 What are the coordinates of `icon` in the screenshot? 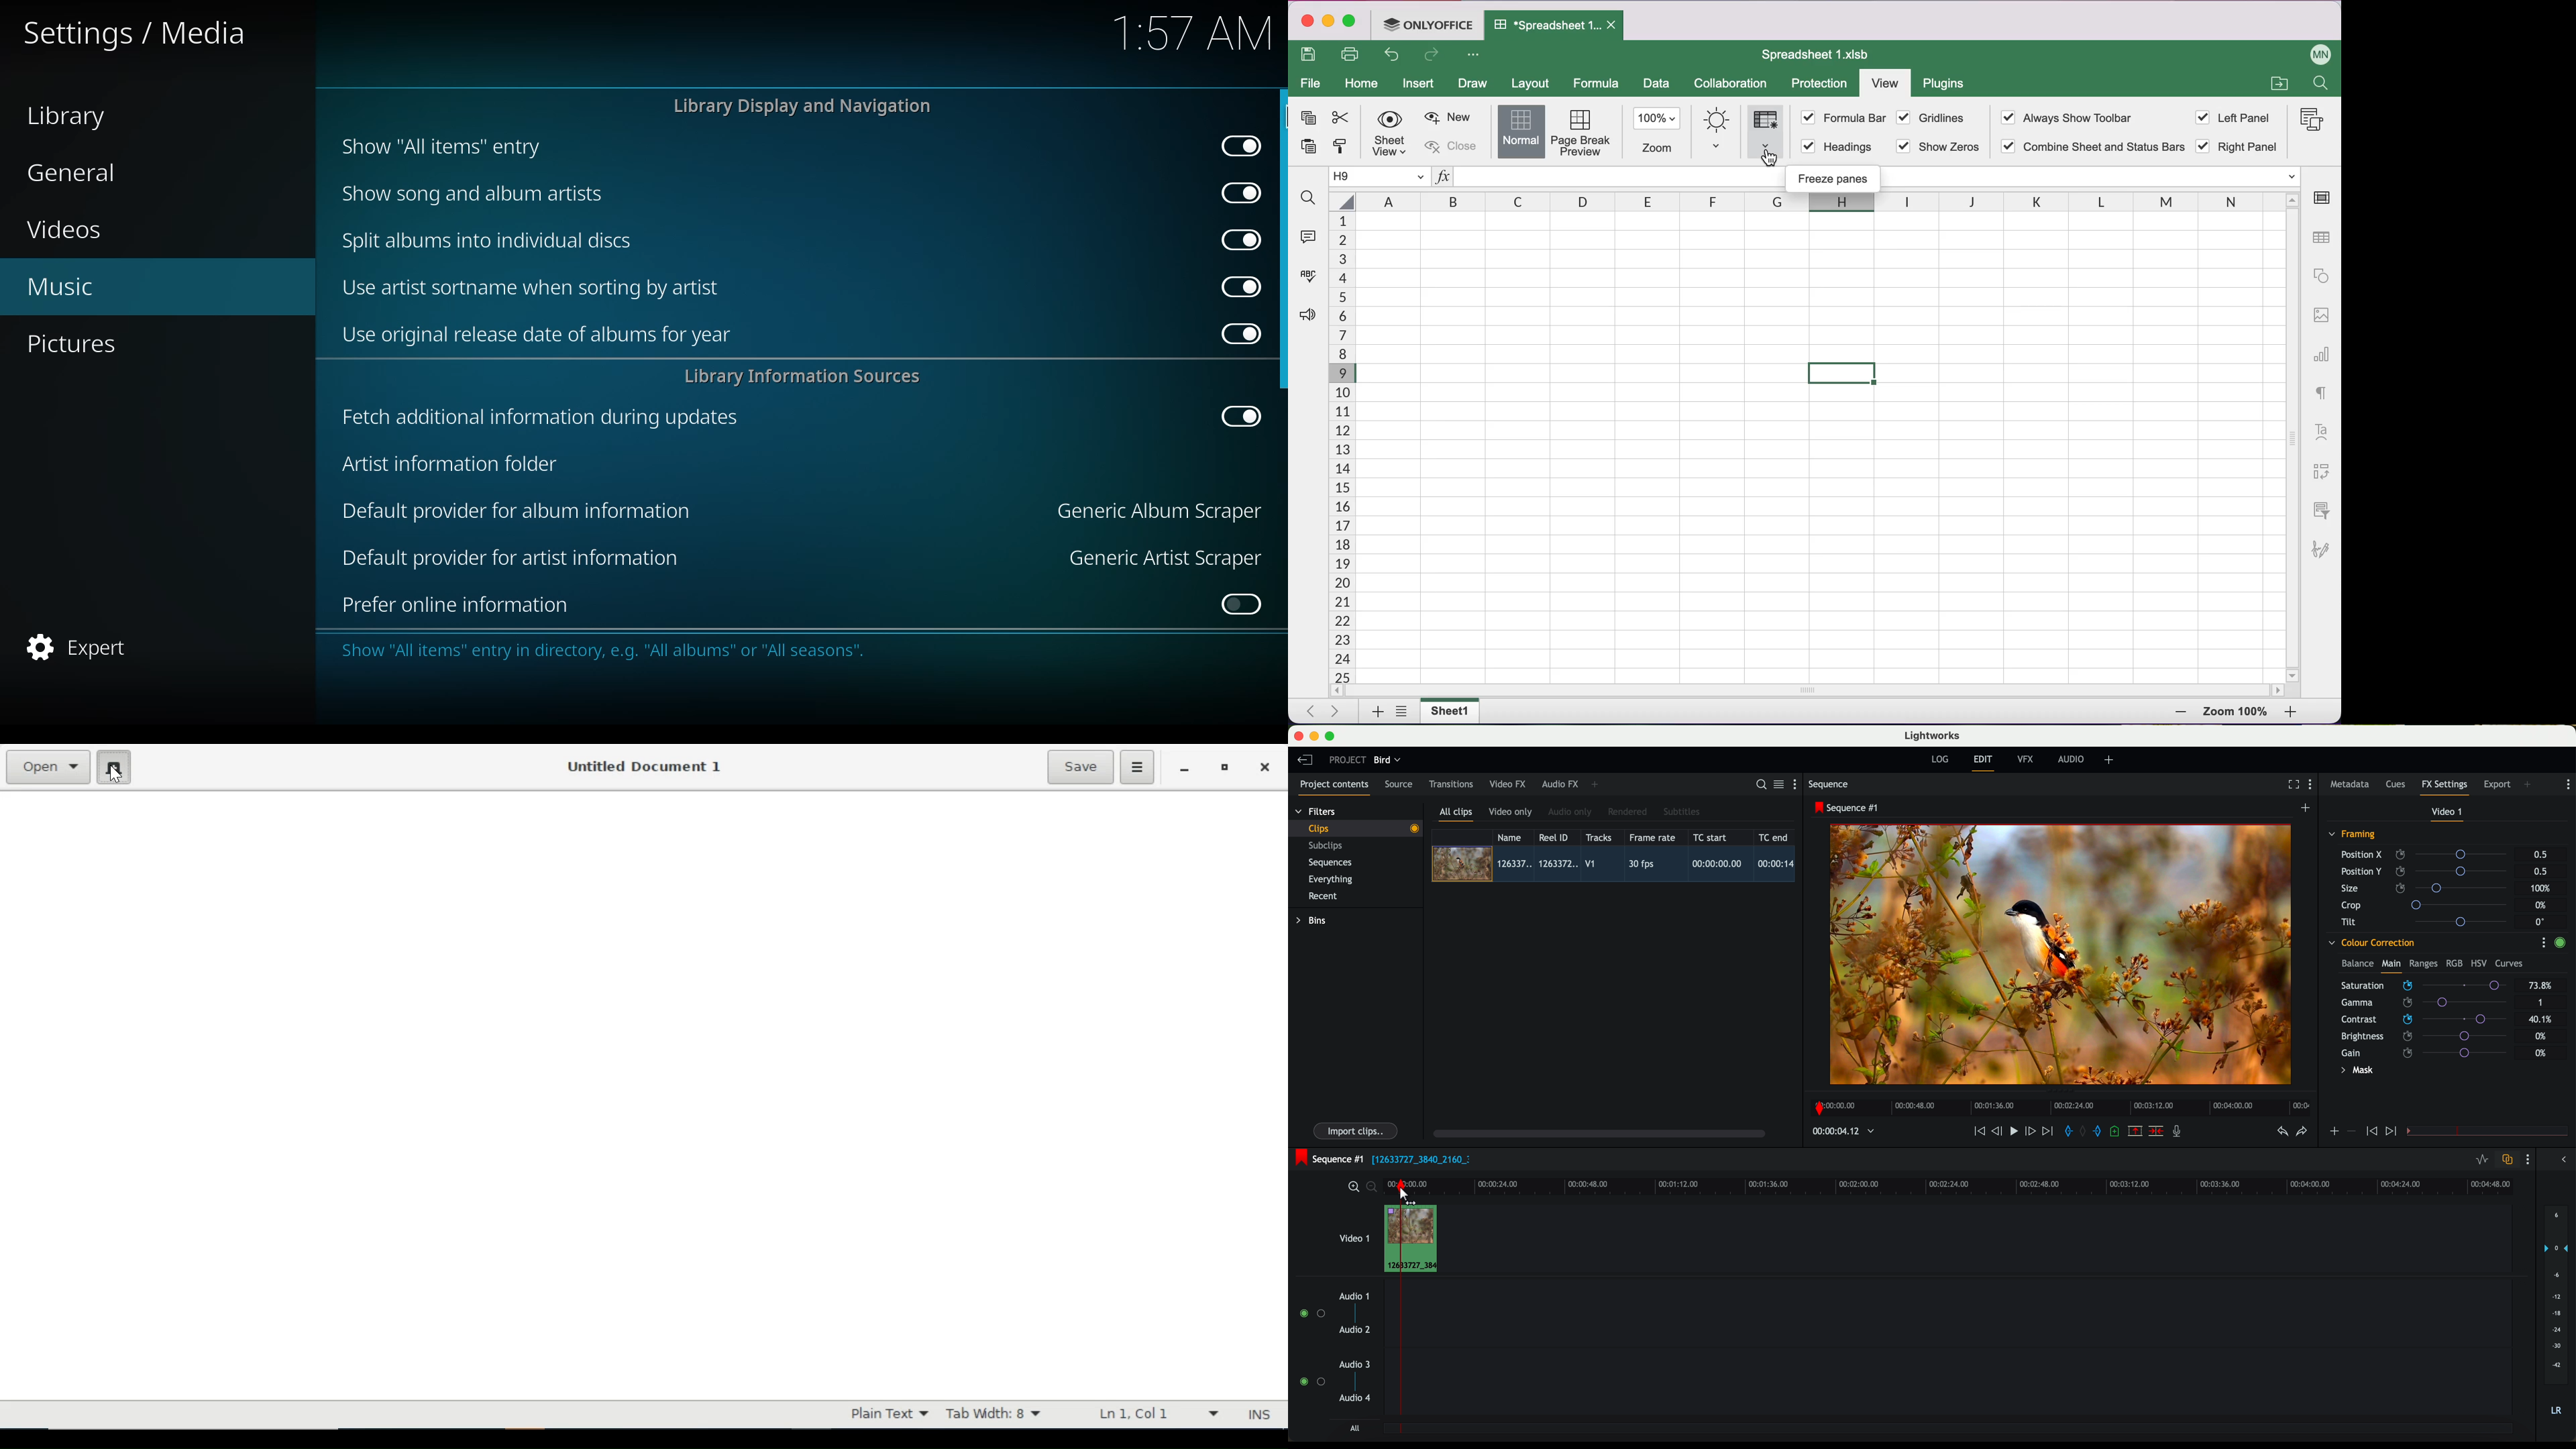 It's located at (2392, 1132).